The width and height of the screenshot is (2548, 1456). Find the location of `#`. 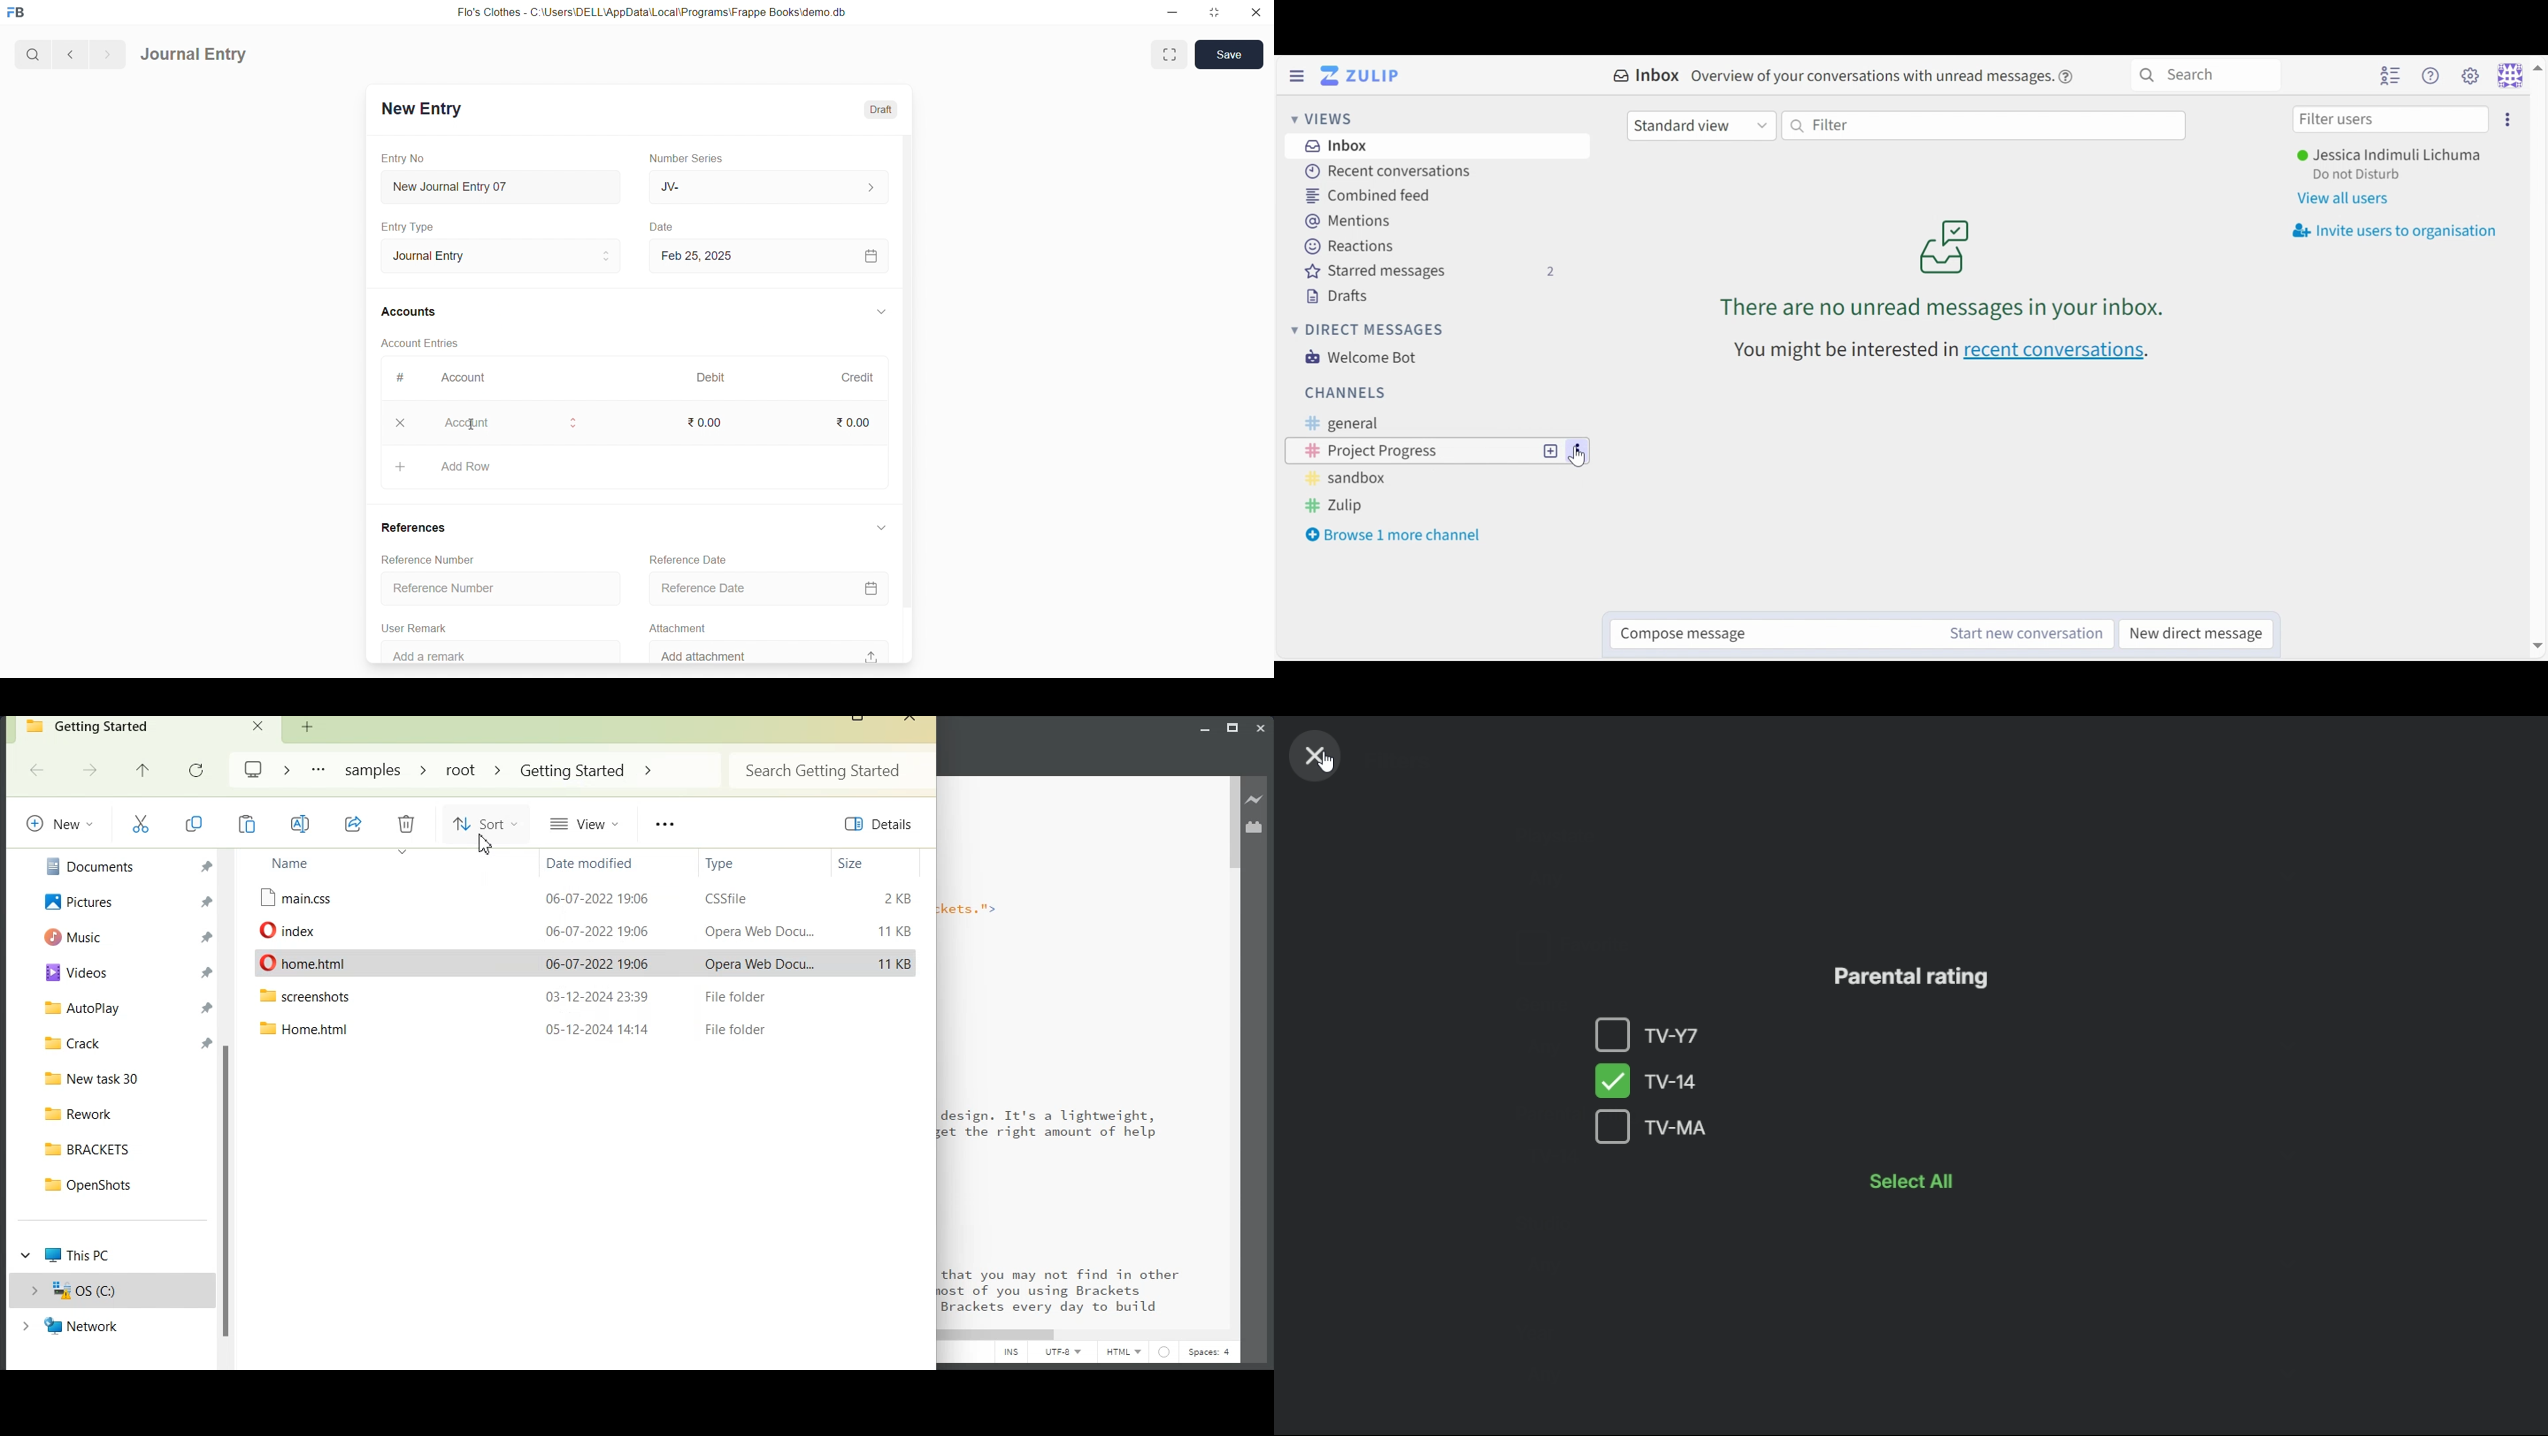

# is located at coordinates (399, 378).